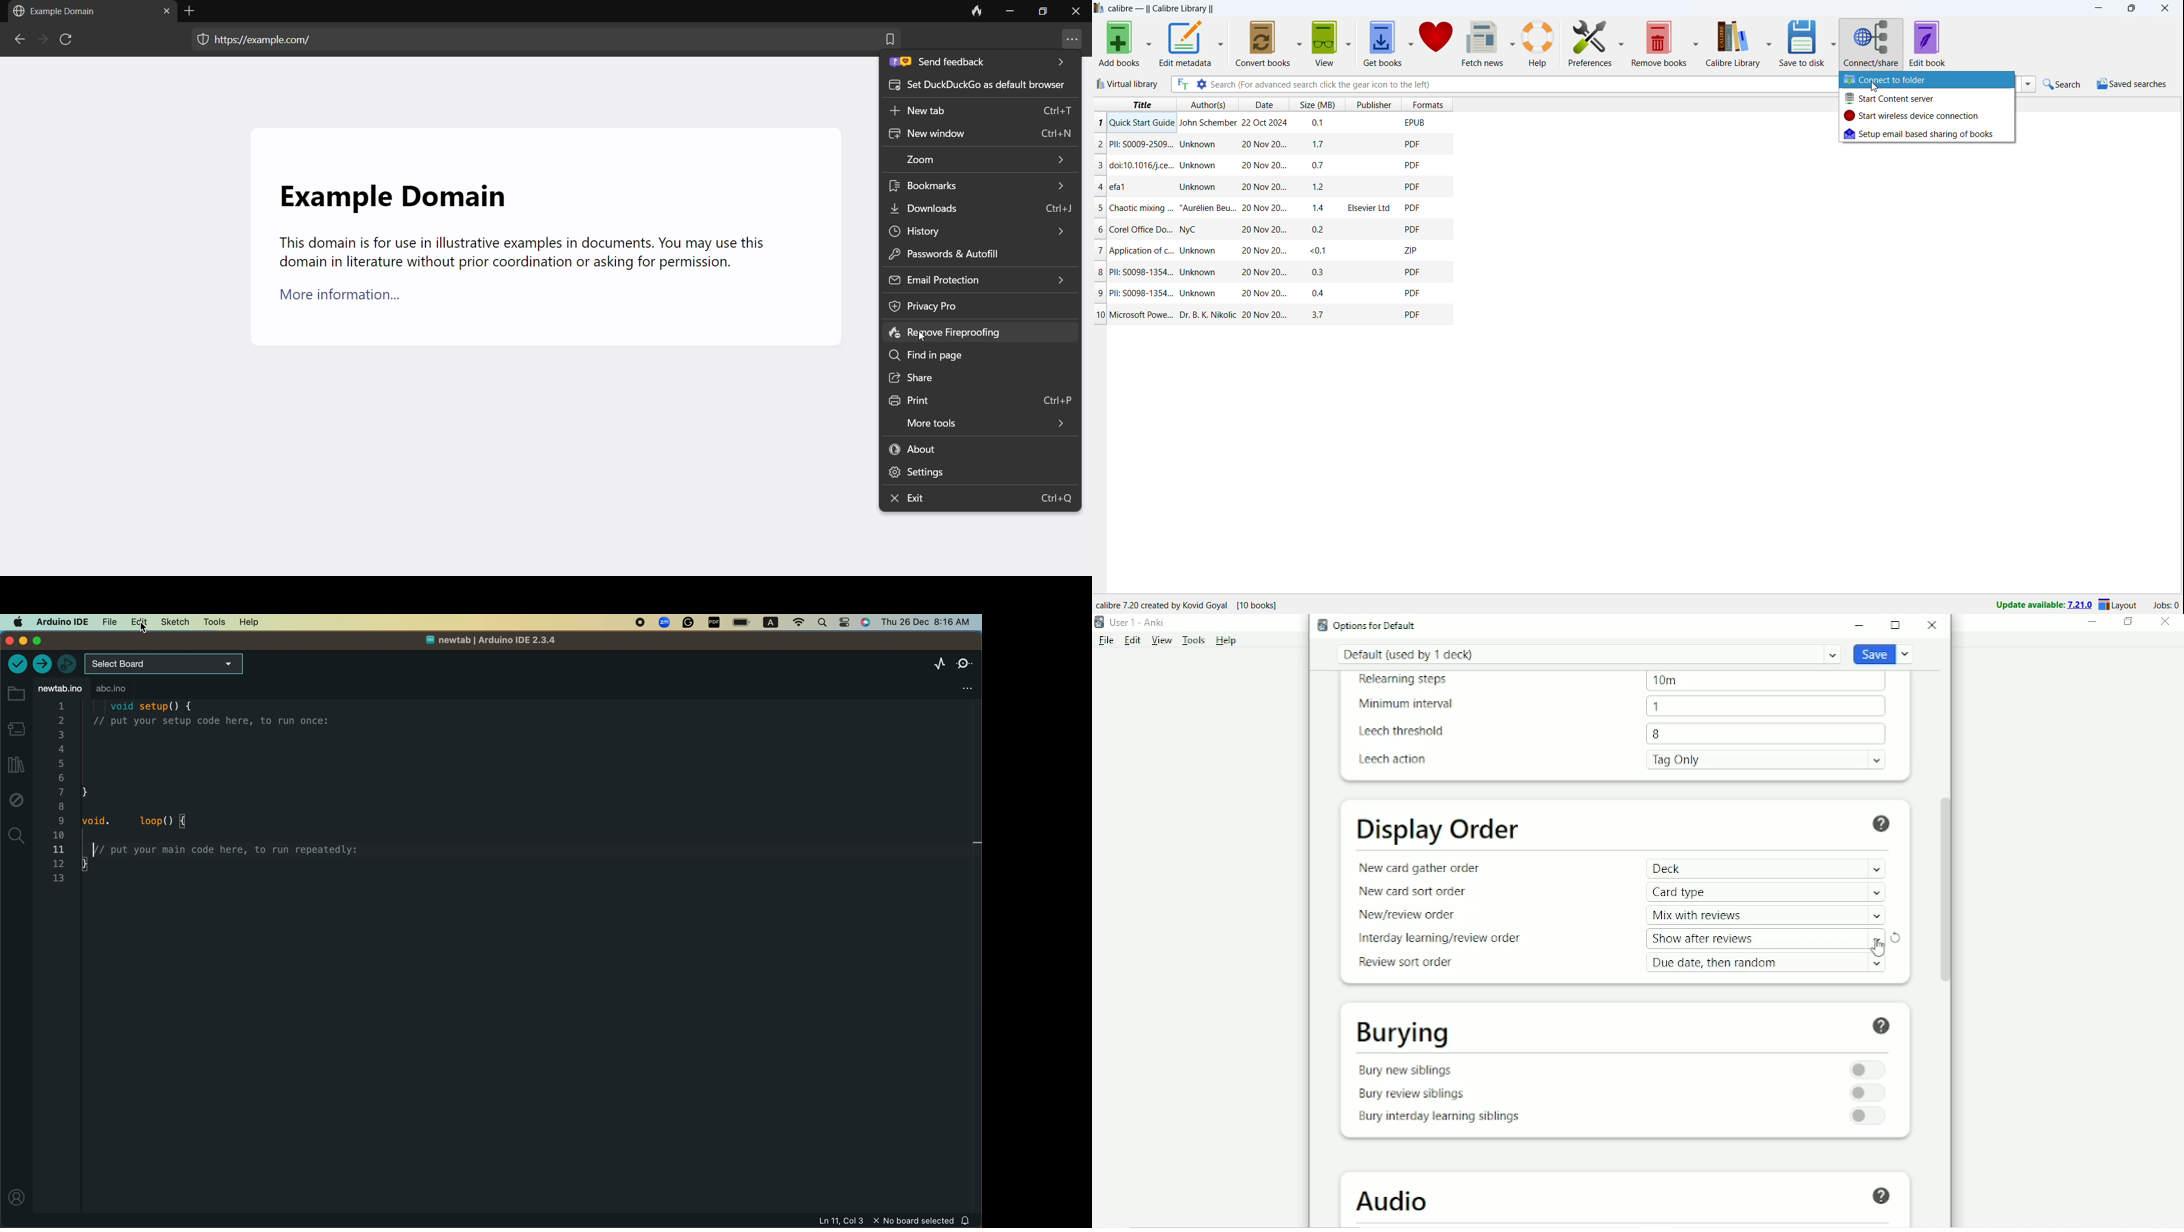  What do you see at coordinates (1927, 80) in the screenshot?
I see `connect to folder` at bounding box center [1927, 80].